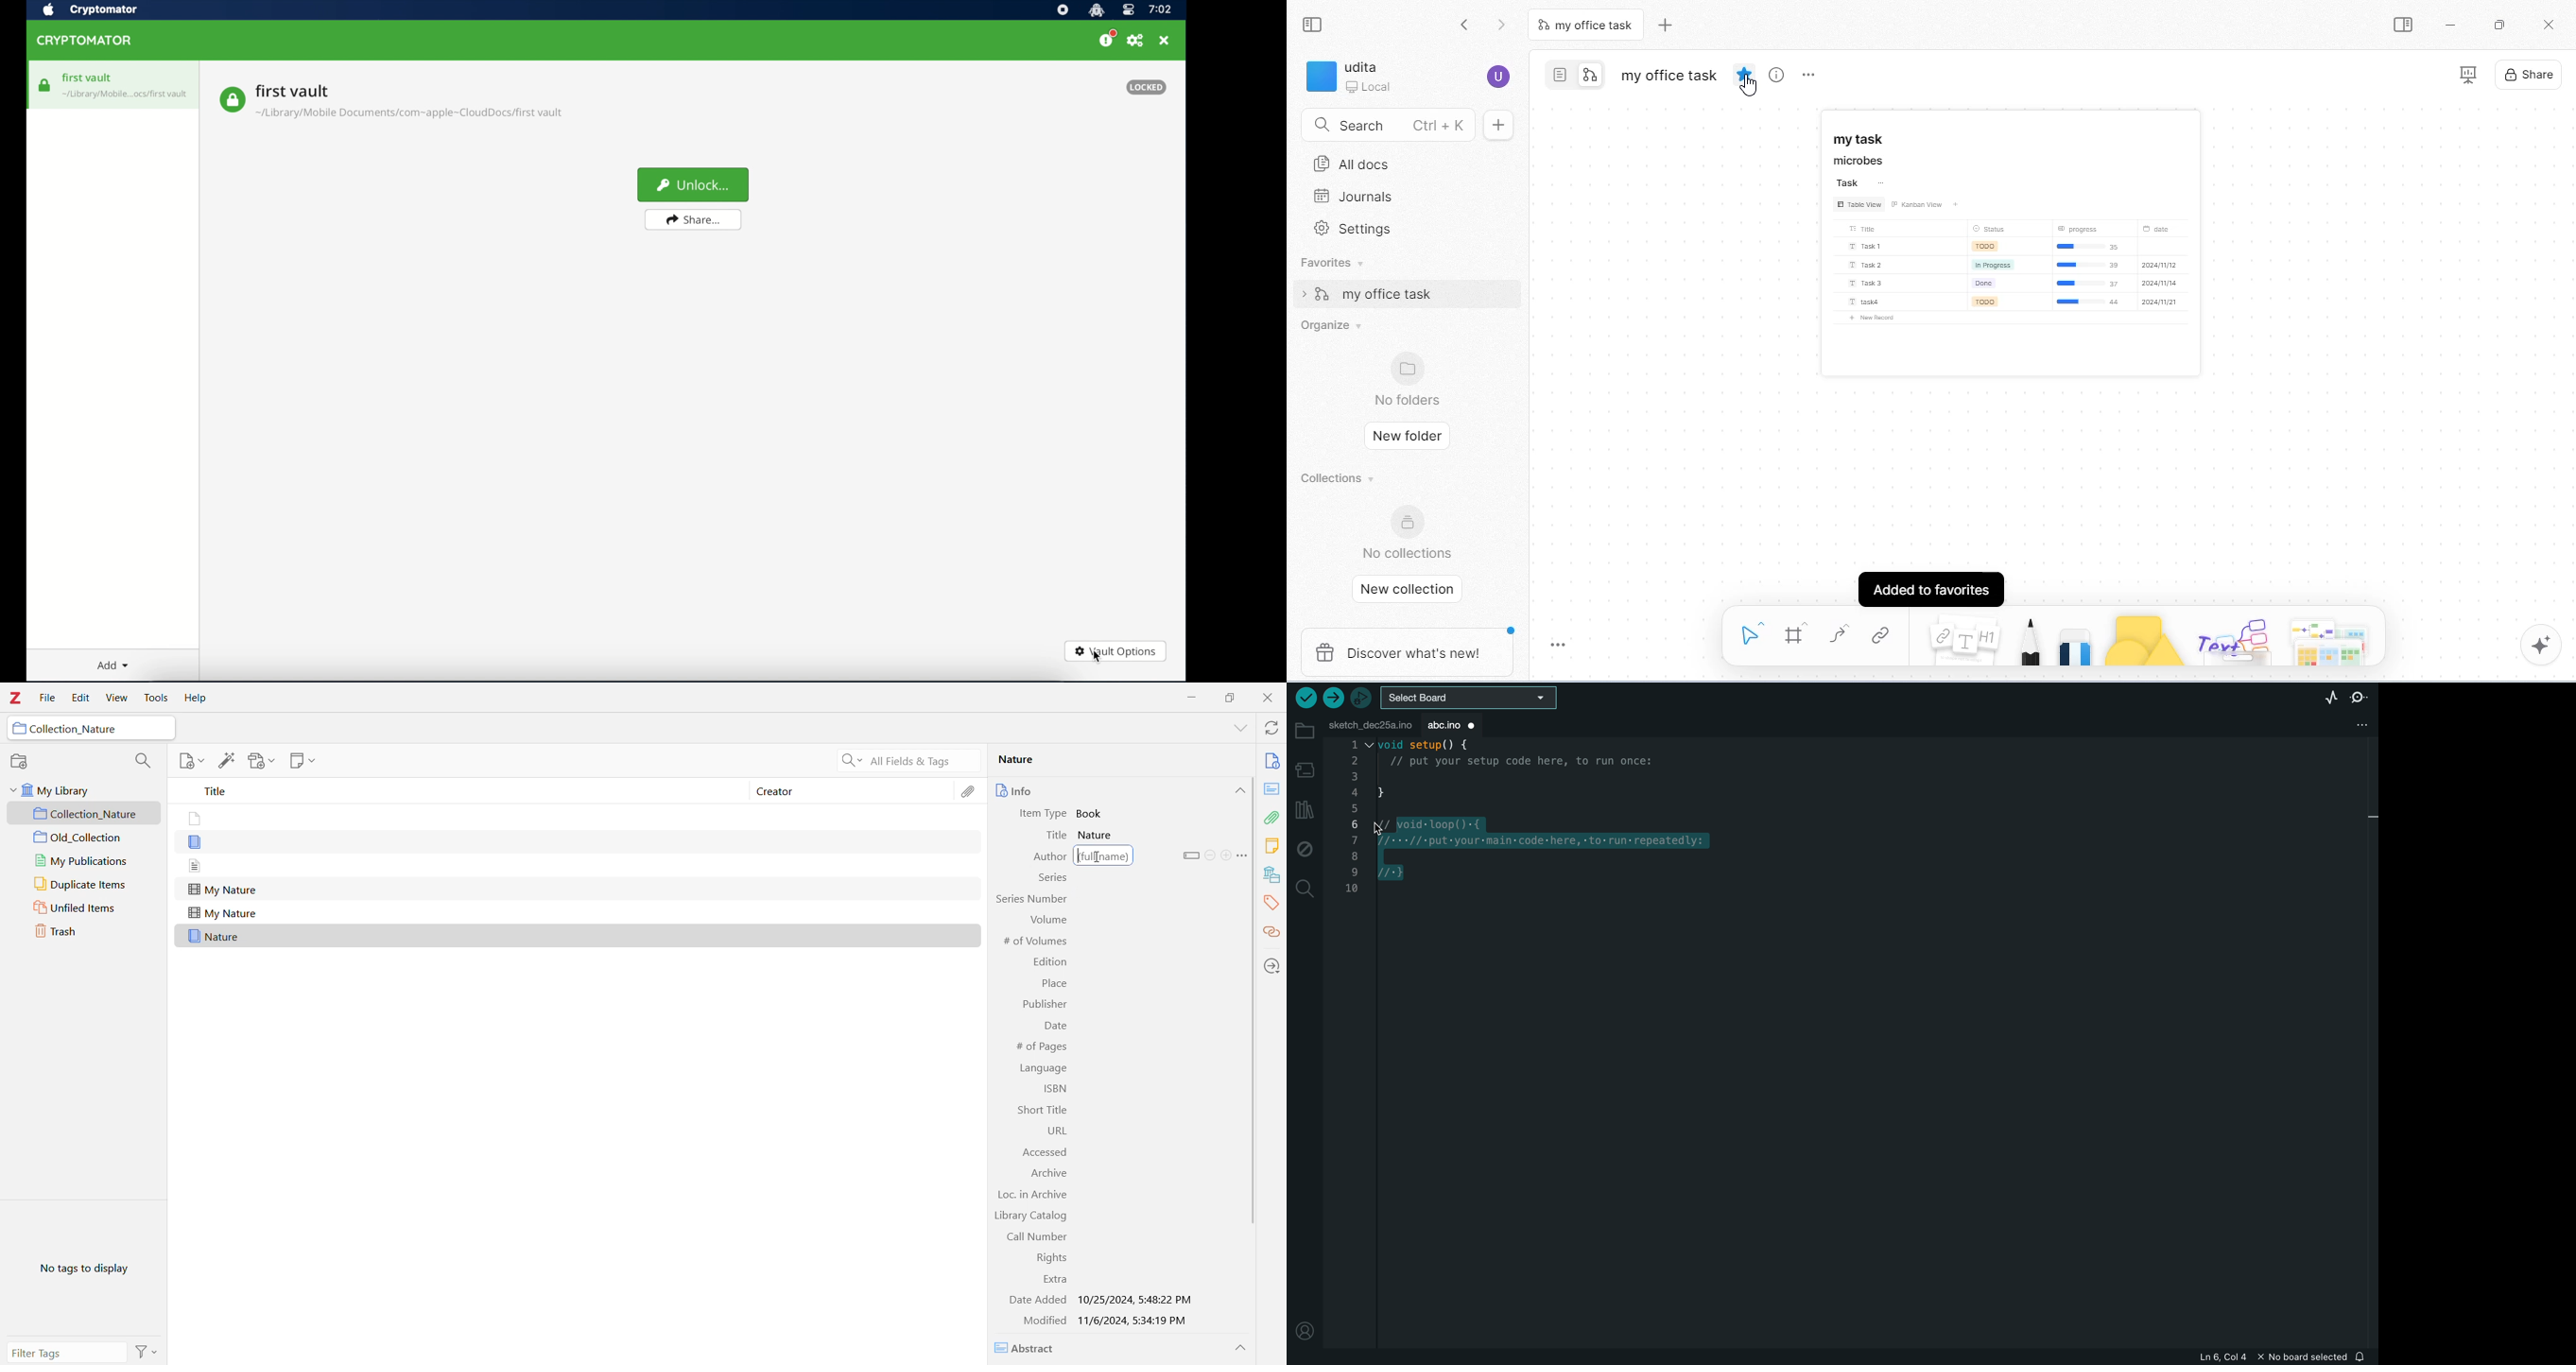  What do you see at coordinates (905, 761) in the screenshot?
I see `Search All Fields & tags` at bounding box center [905, 761].